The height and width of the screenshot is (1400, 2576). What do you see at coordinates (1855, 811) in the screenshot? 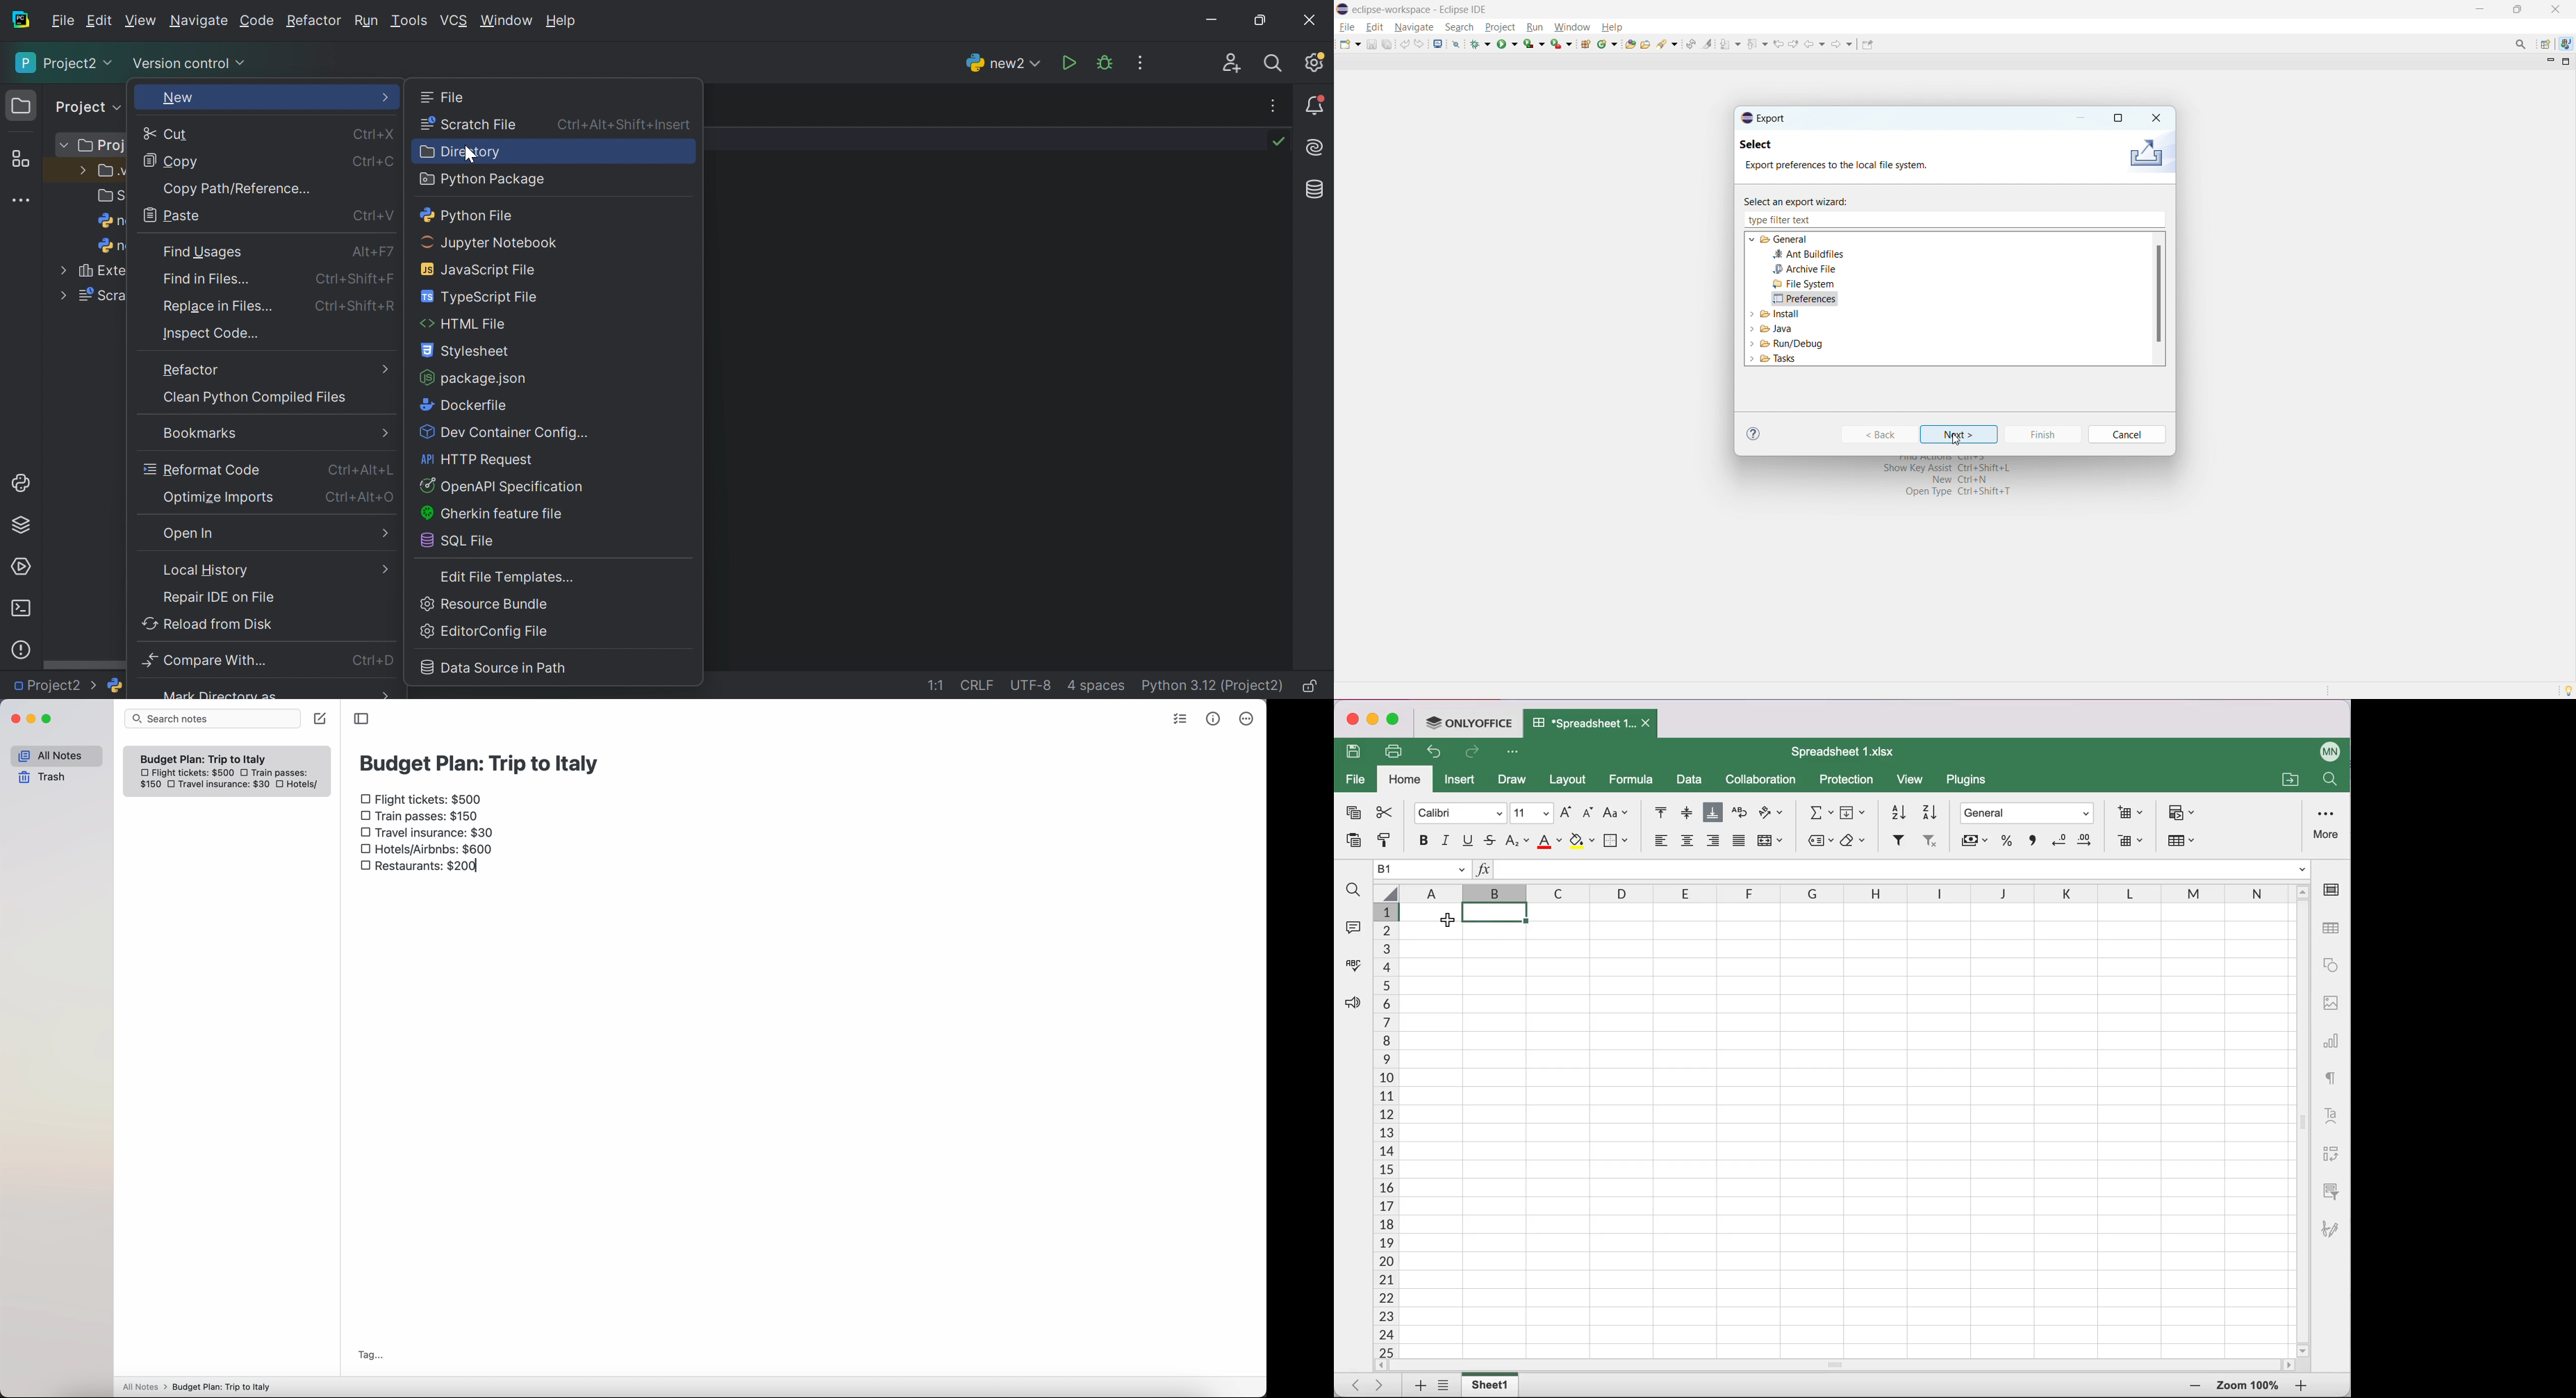
I see `fill` at bounding box center [1855, 811].